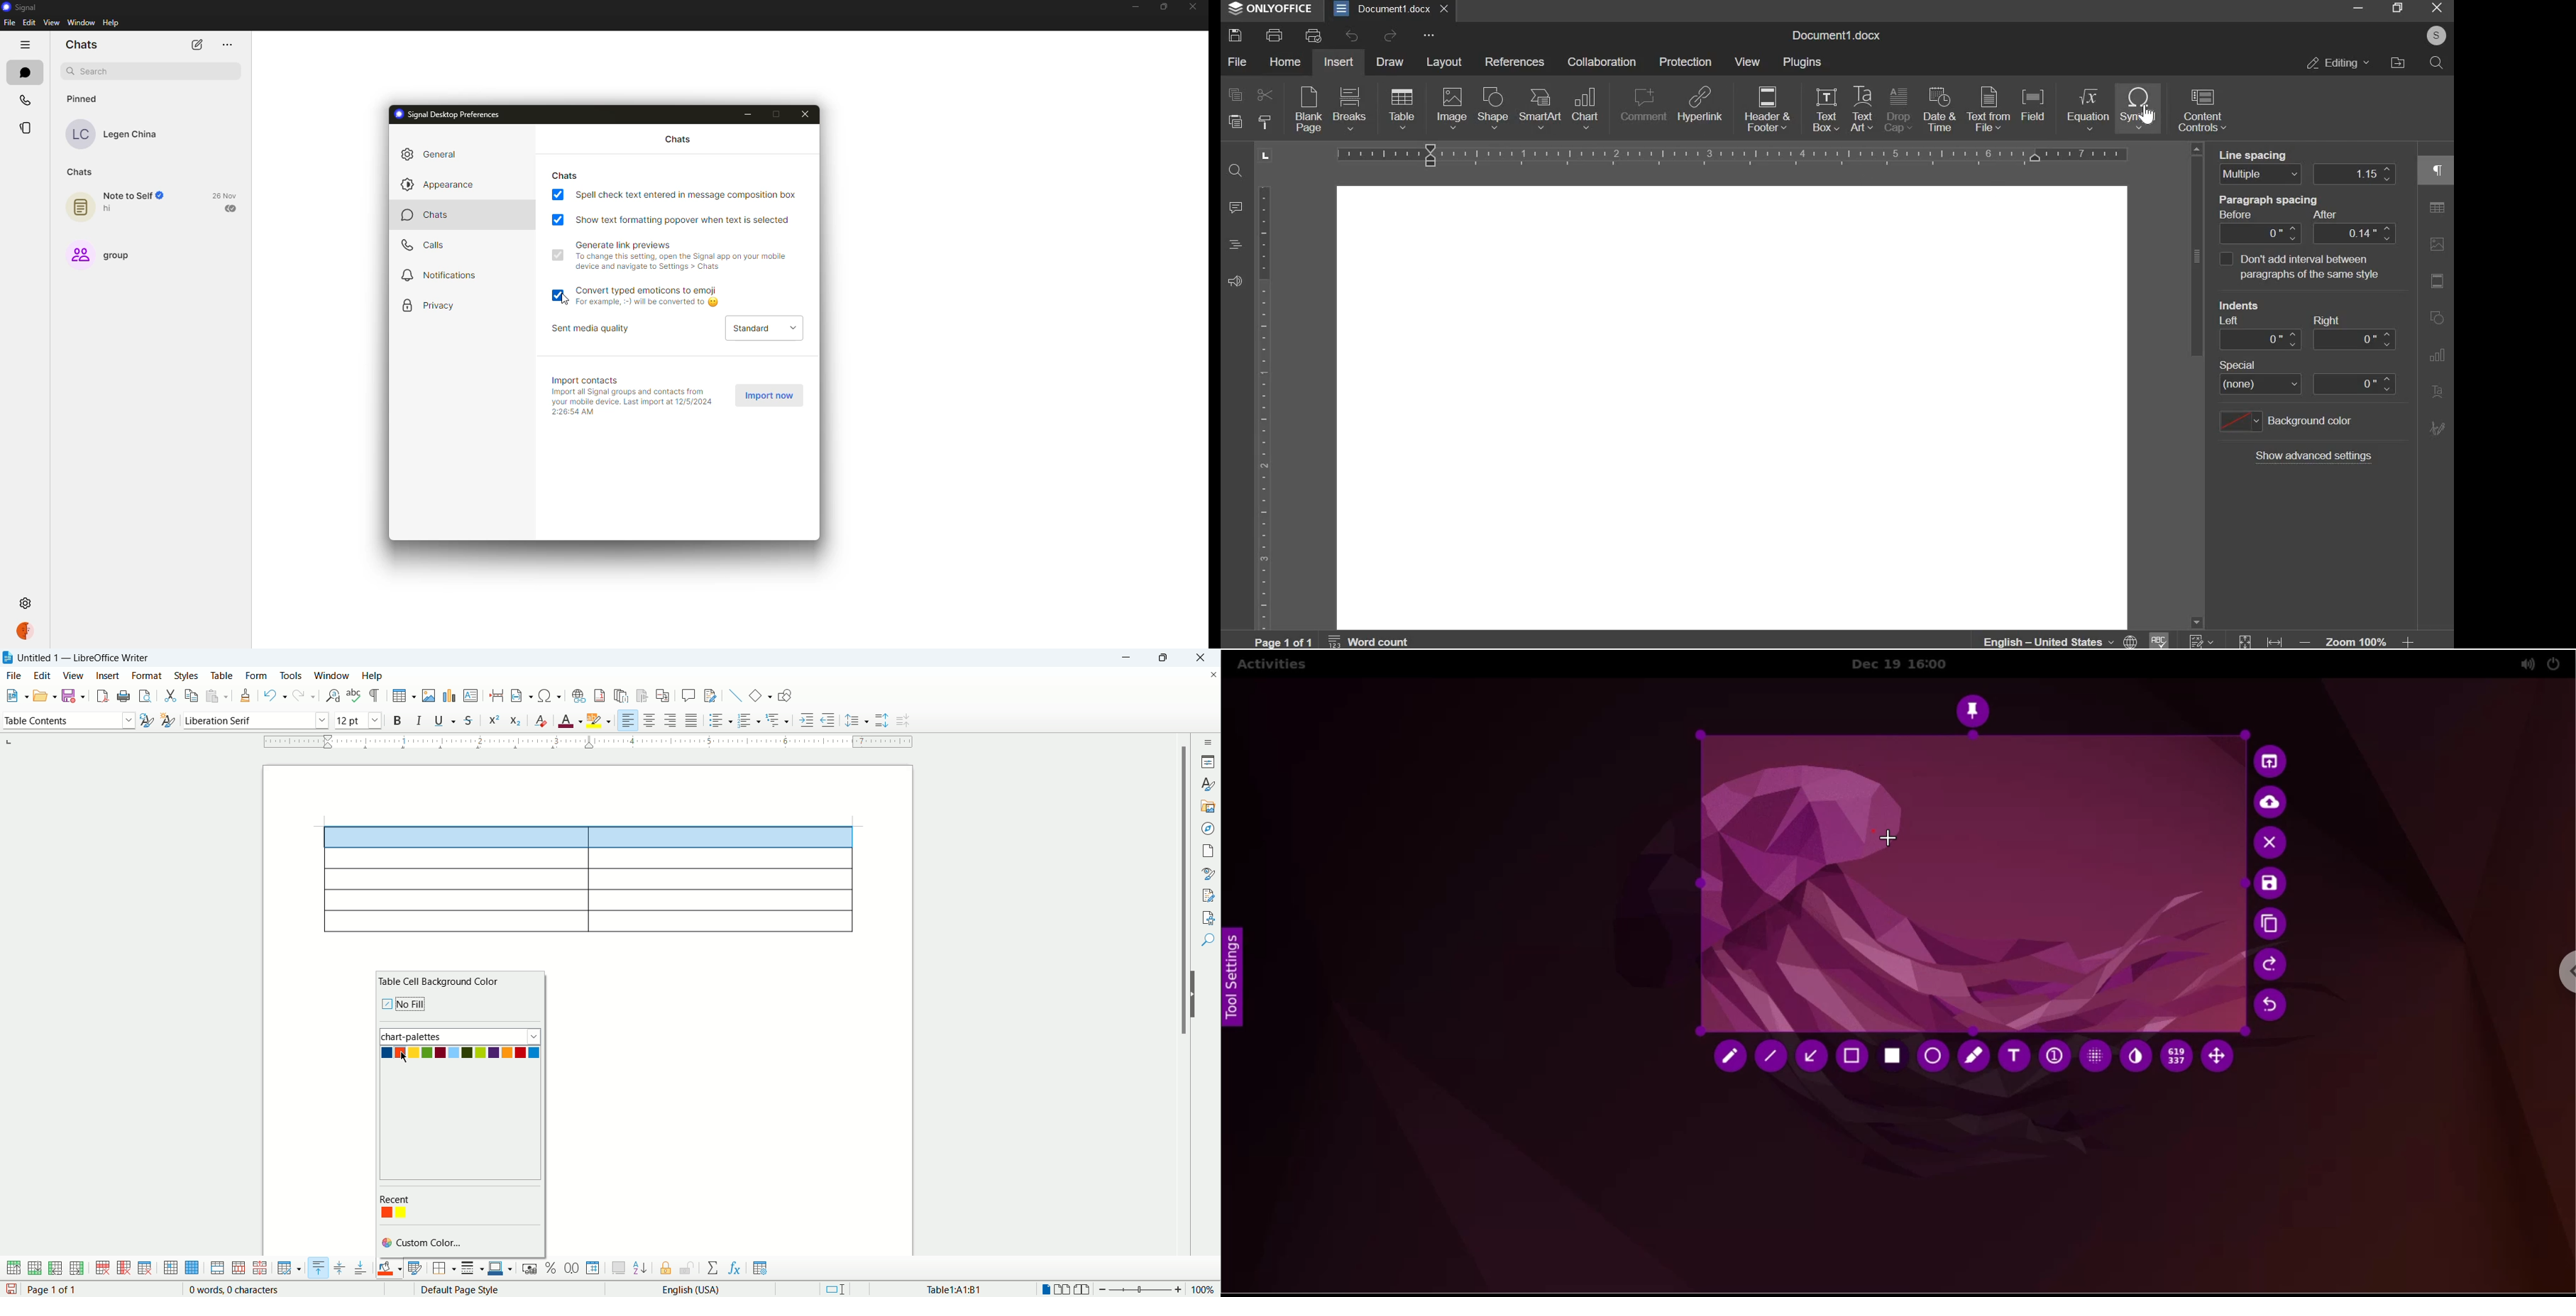 The image size is (2576, 1316). I want to click on file, so click(14, 676).